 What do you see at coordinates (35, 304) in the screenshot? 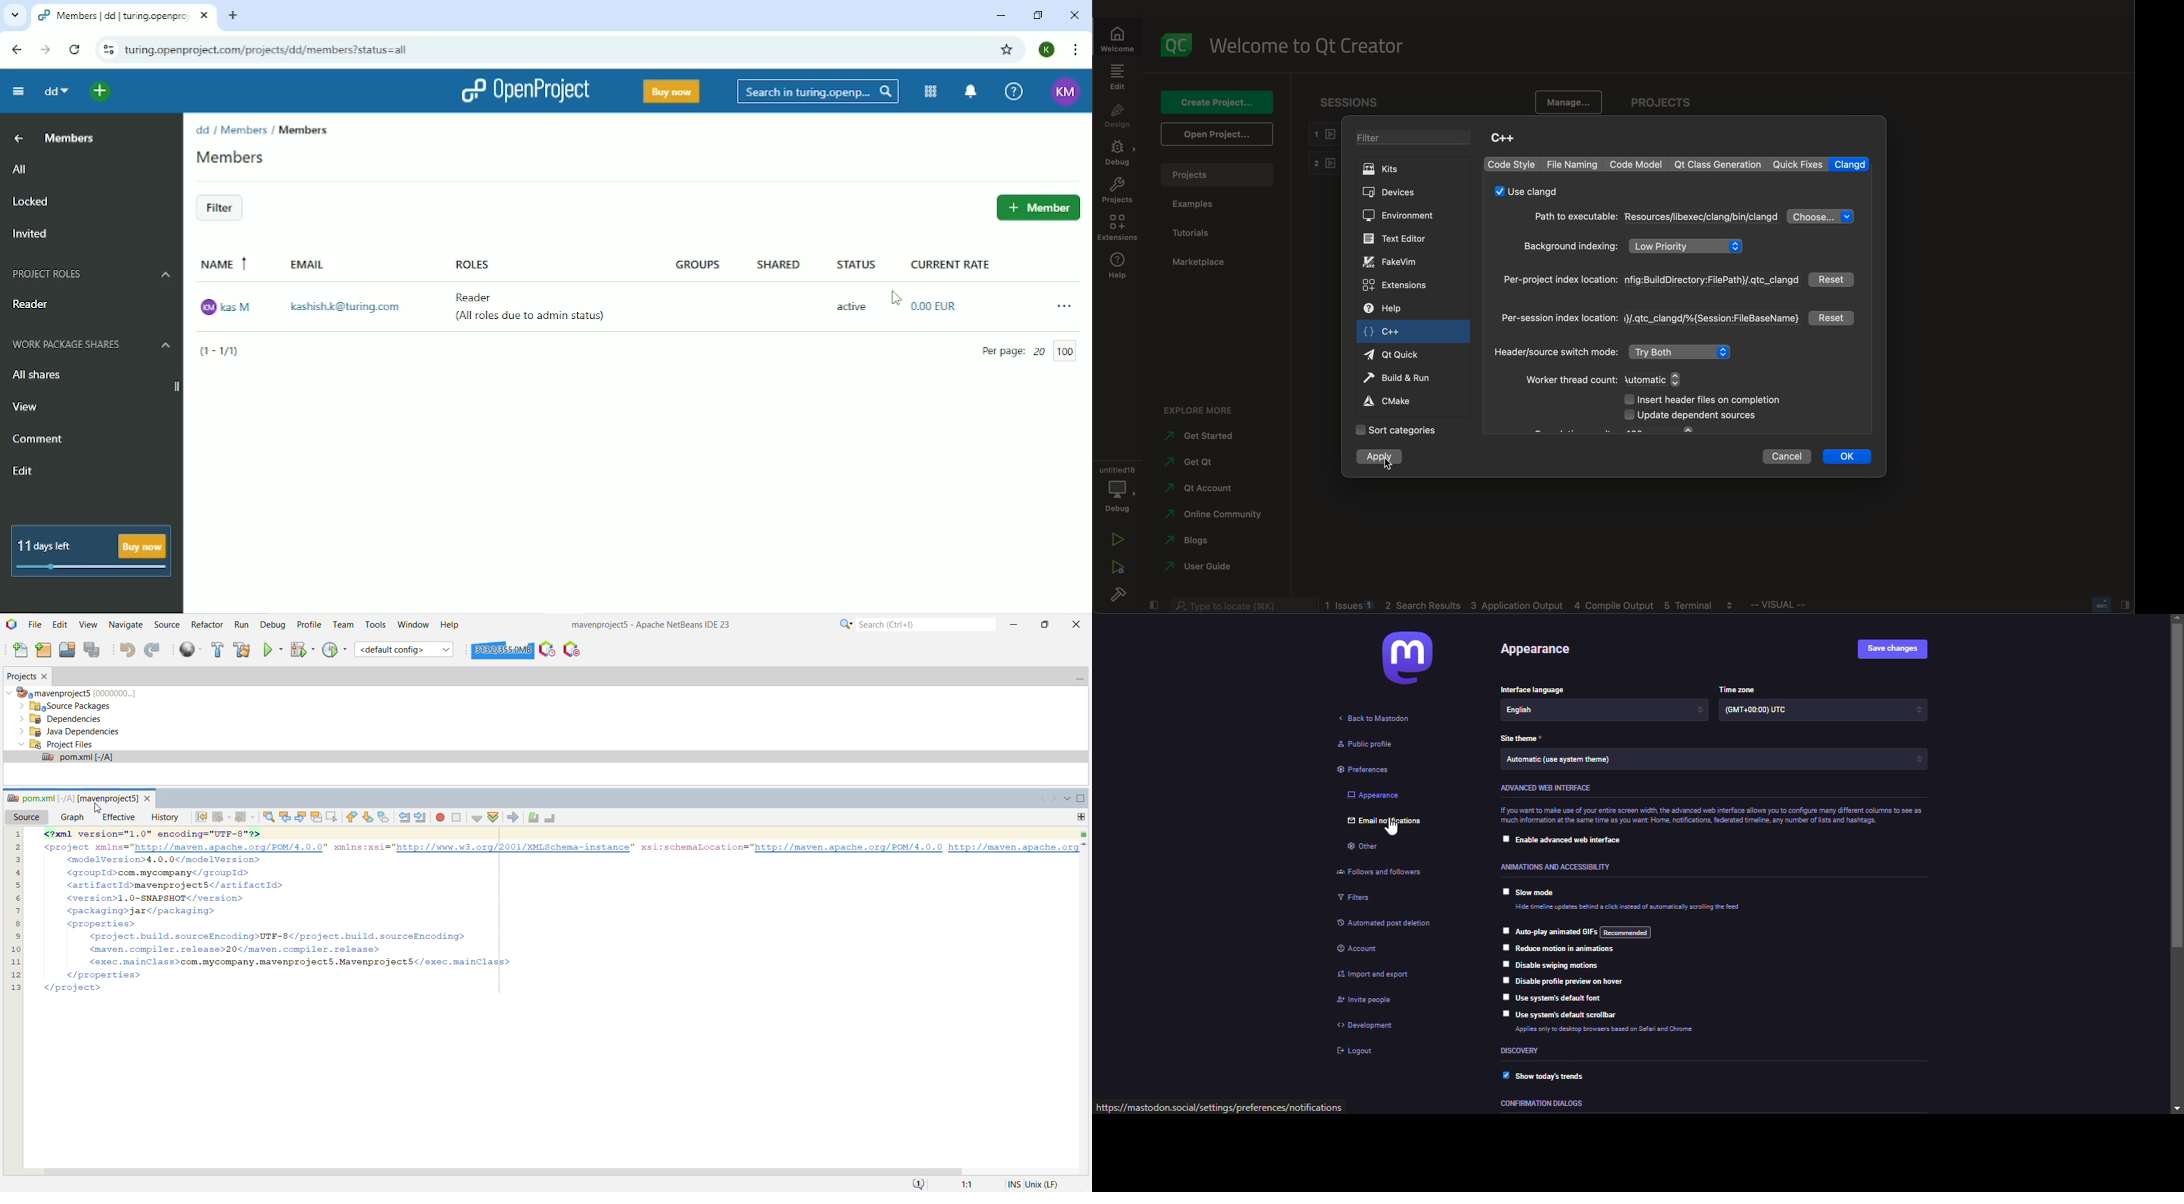
I see `Reader` at bounding box center [35, 304].